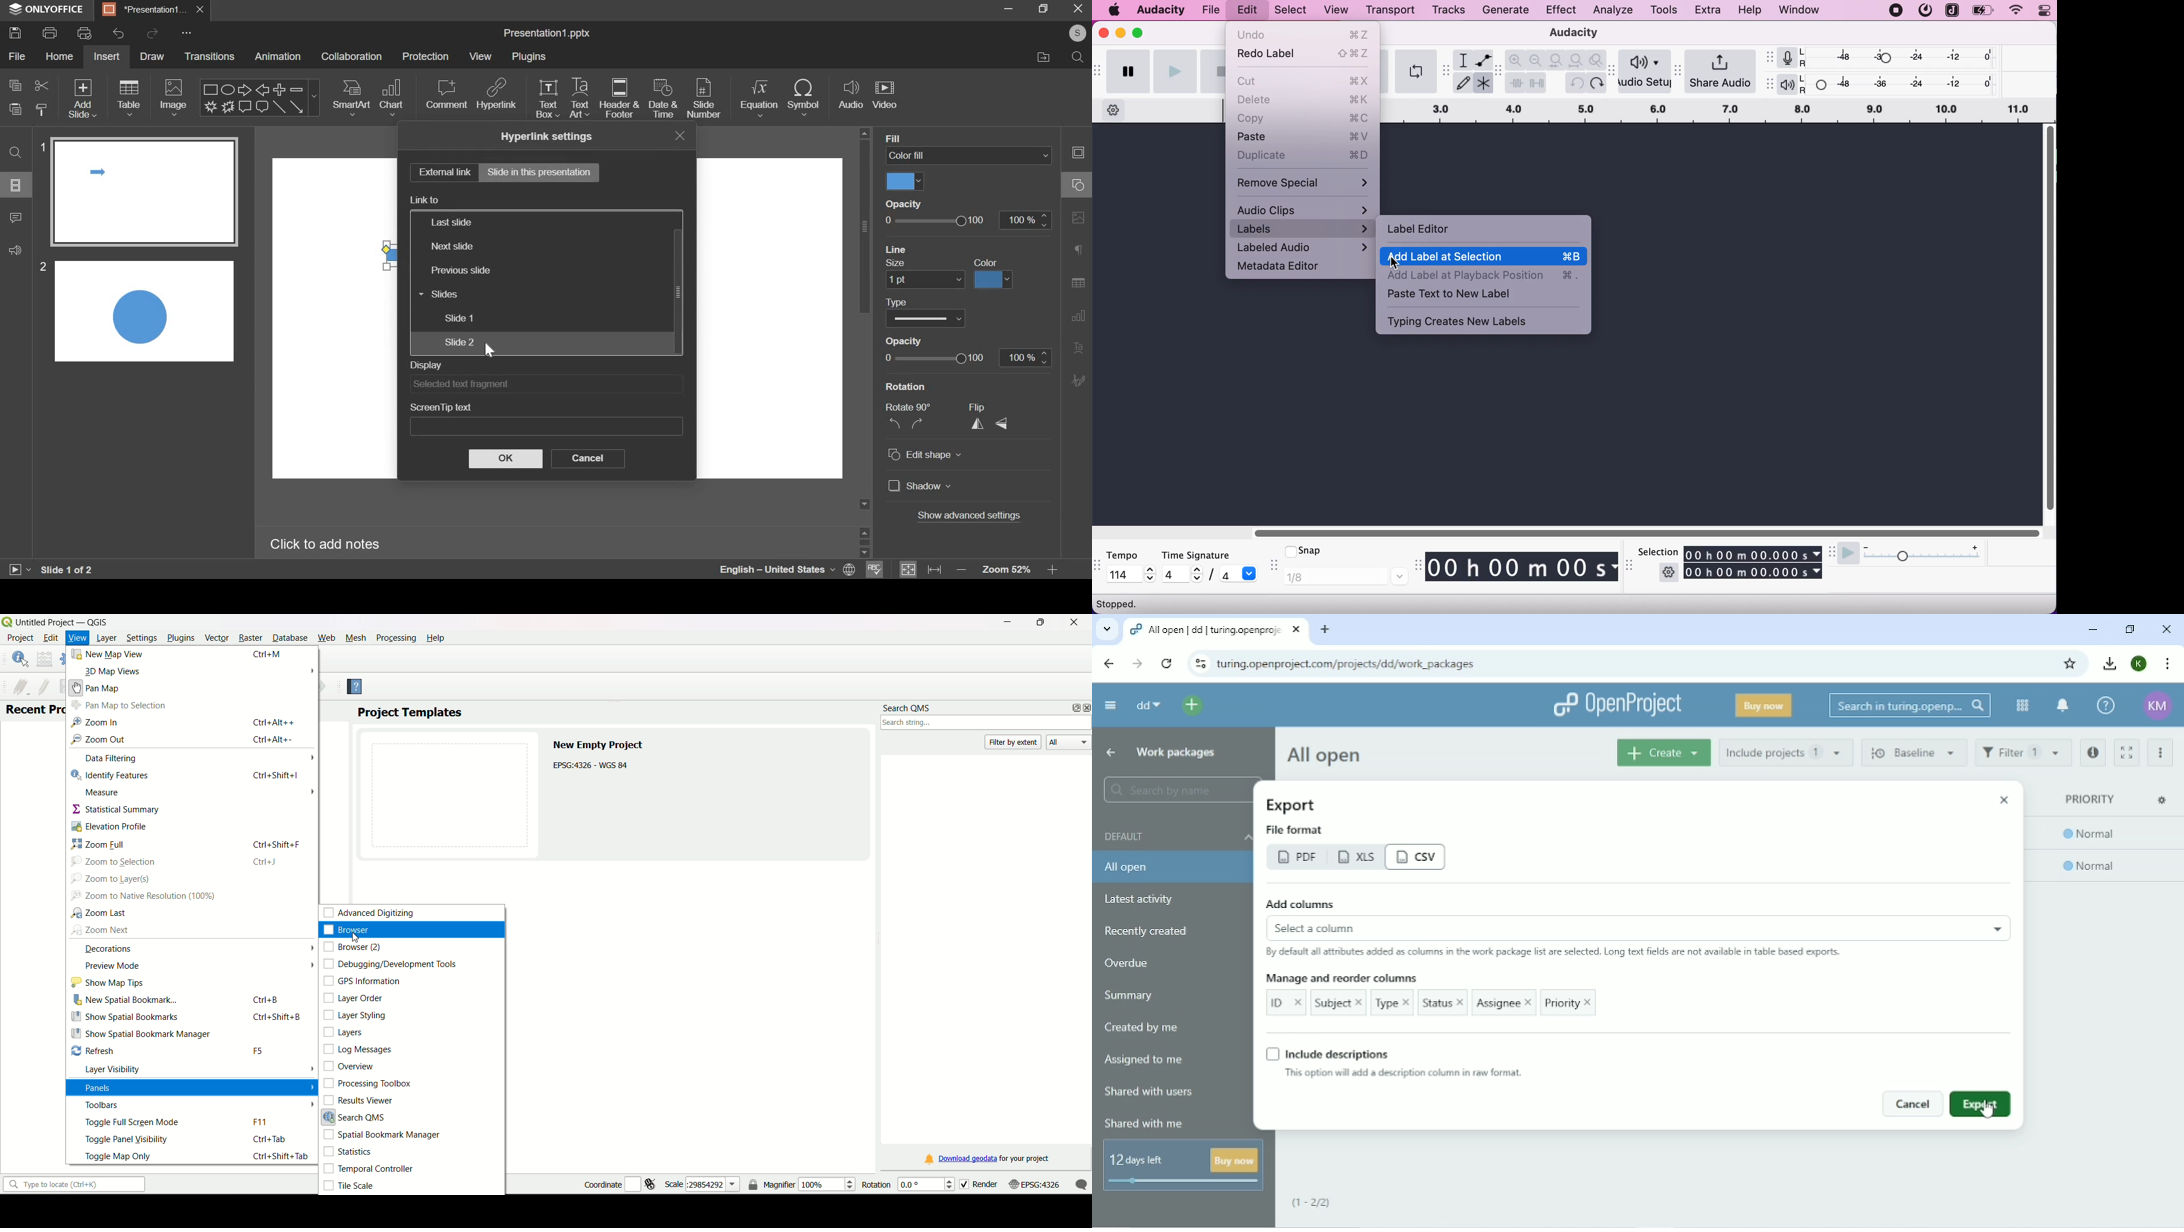 The height and width of the screenshot is (1232, 2184). What do you see at coordinates (15, 85) in the screenshot?
I see `copy` at bounding box center [15, 85].